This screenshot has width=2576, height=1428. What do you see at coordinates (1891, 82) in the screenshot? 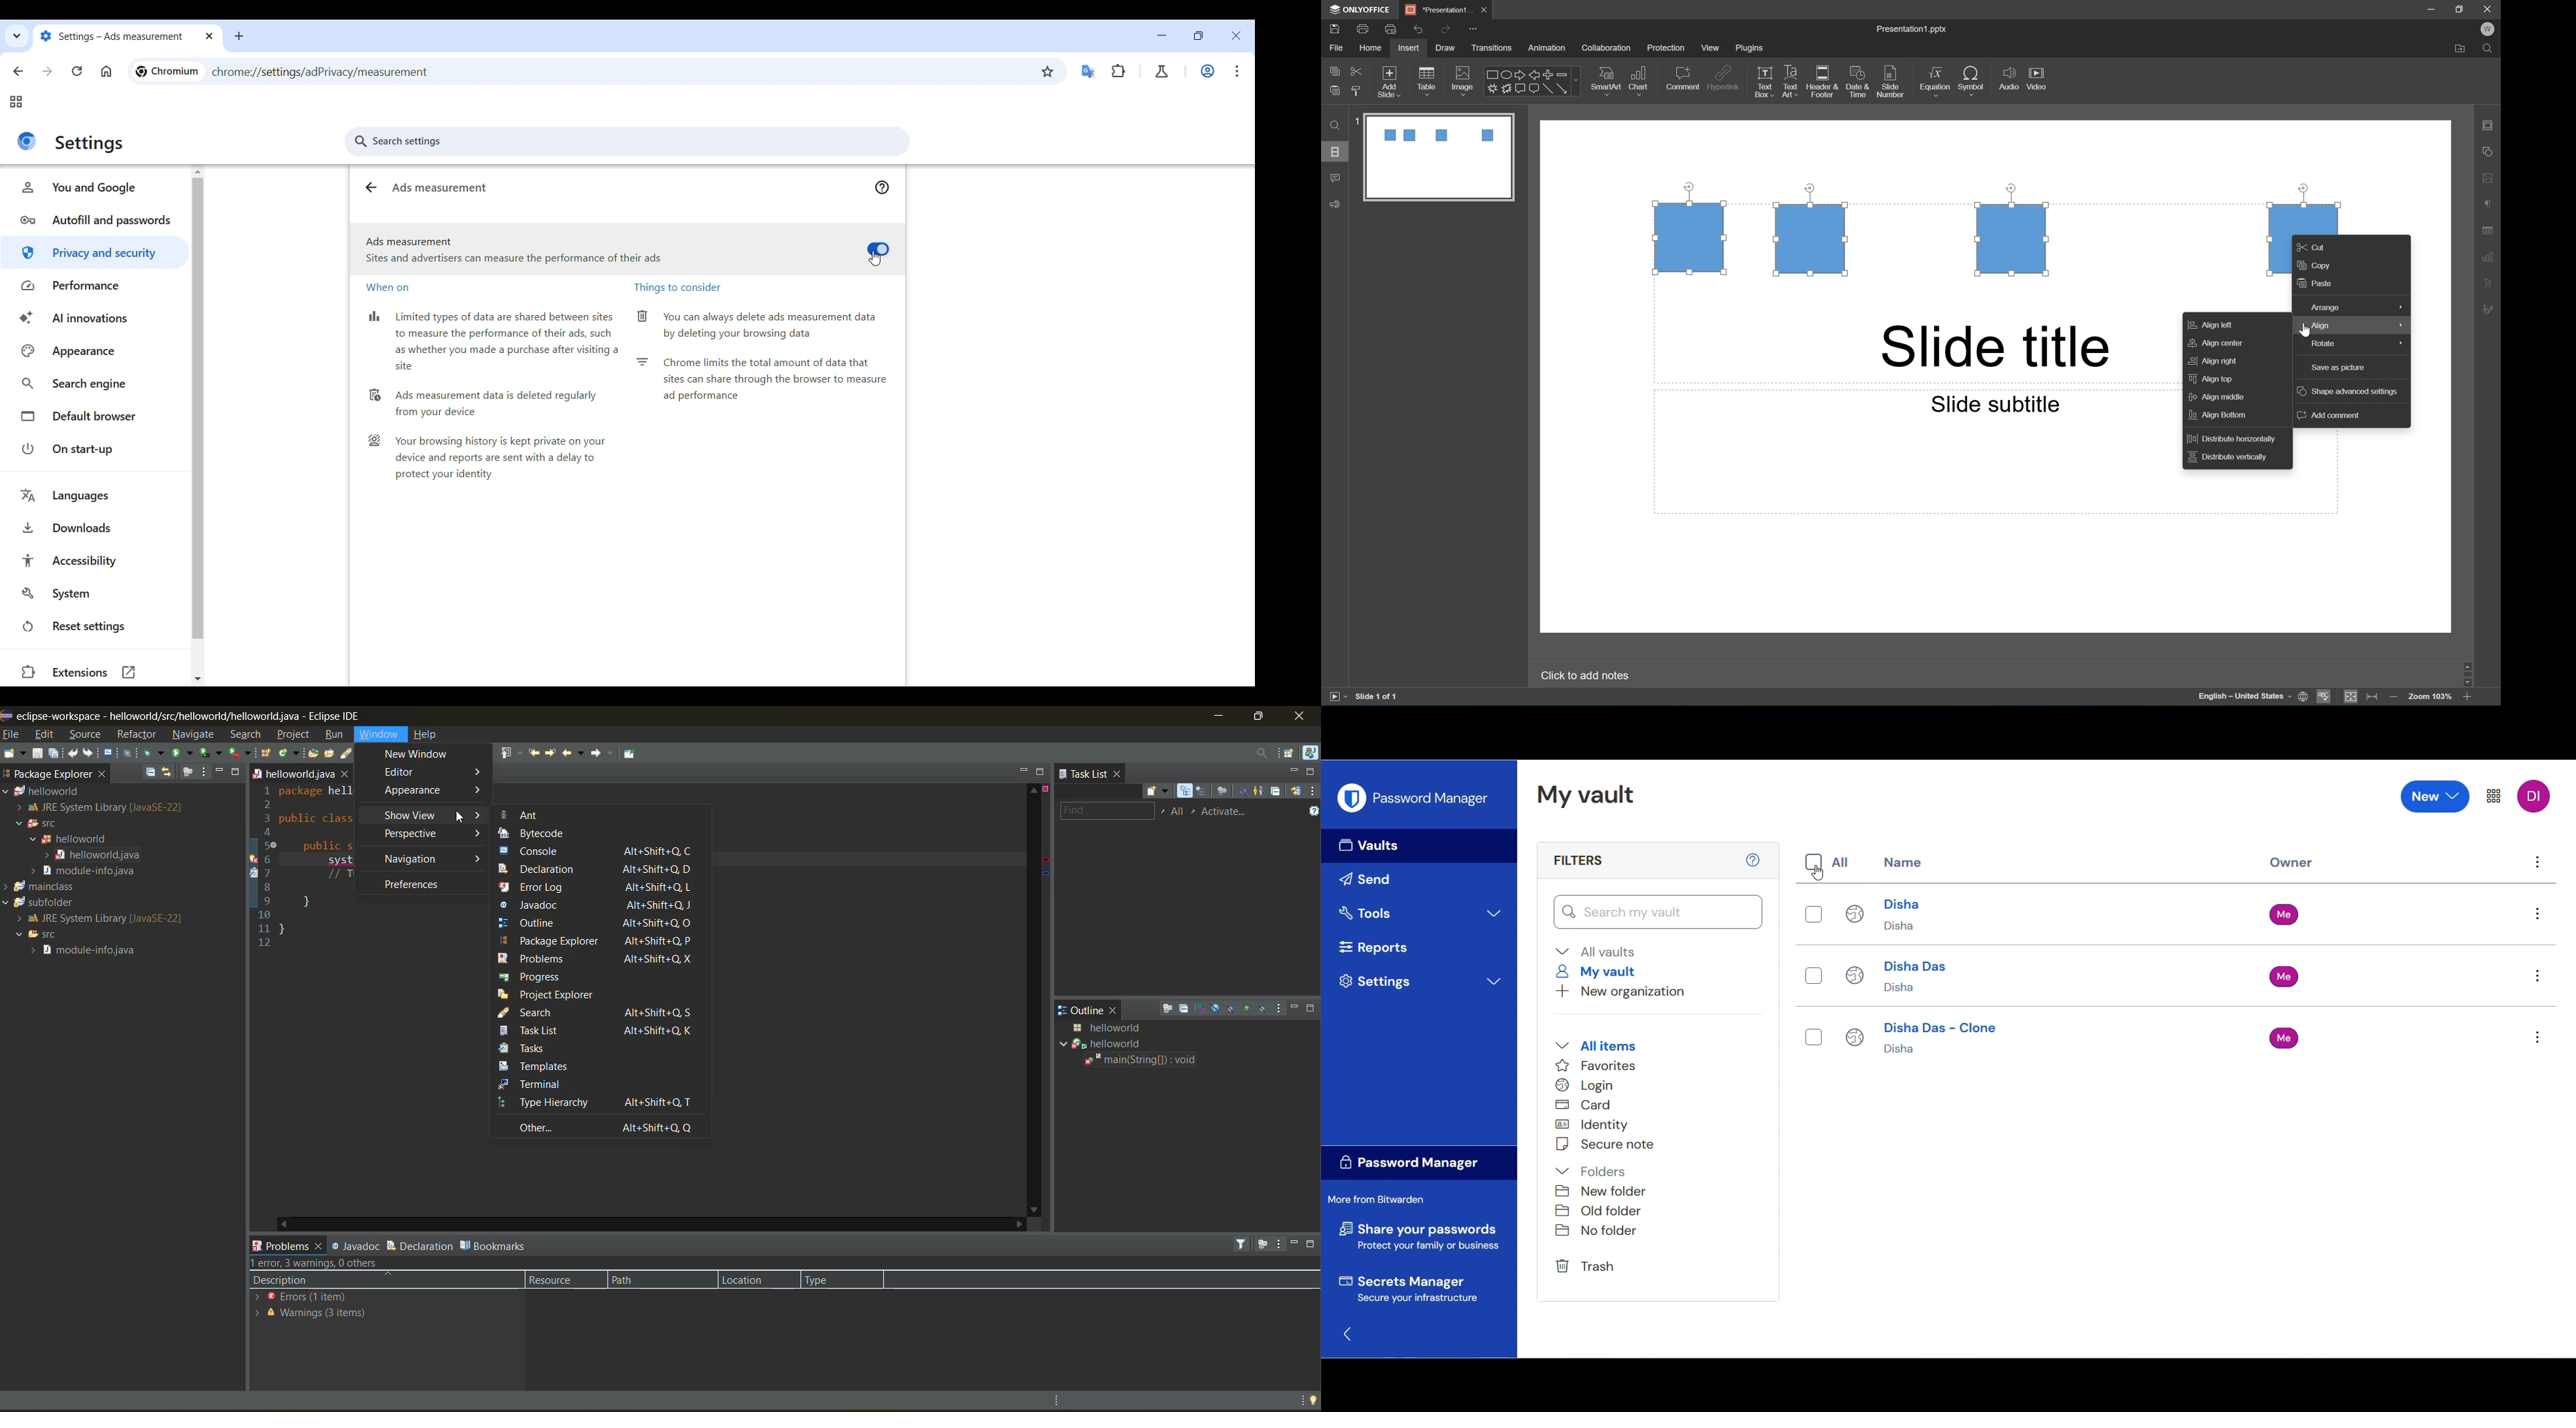
I see `slide number` at bounding box center [1891, 82].